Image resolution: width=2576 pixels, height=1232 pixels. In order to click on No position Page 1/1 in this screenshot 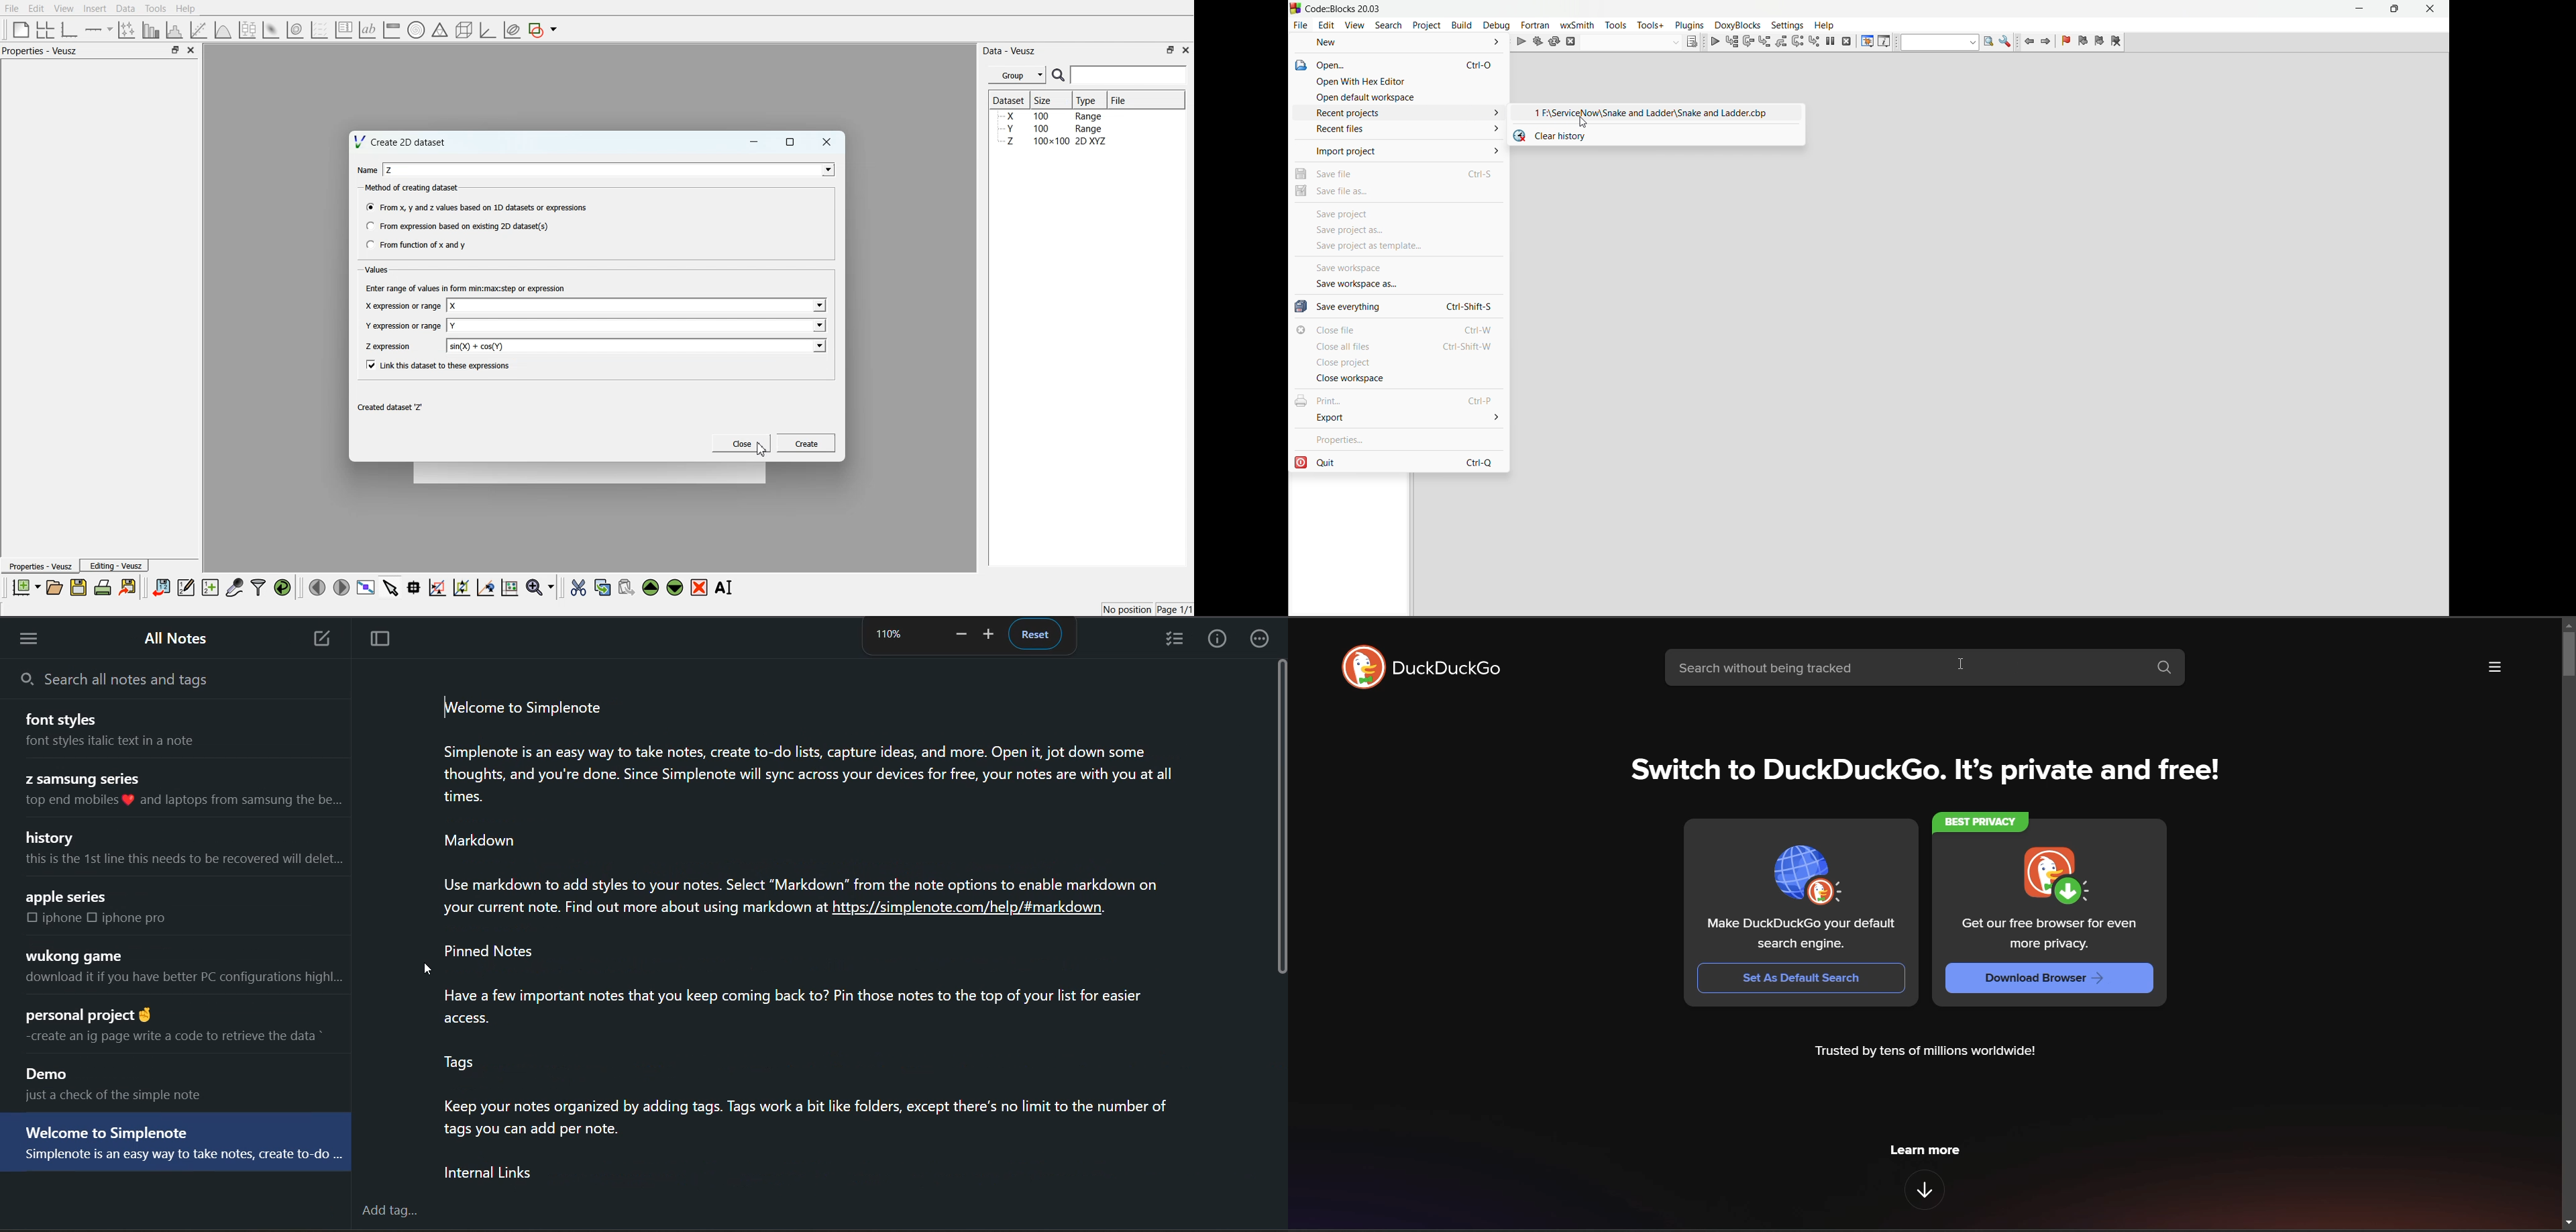, I will do `click(1147, 609)`.